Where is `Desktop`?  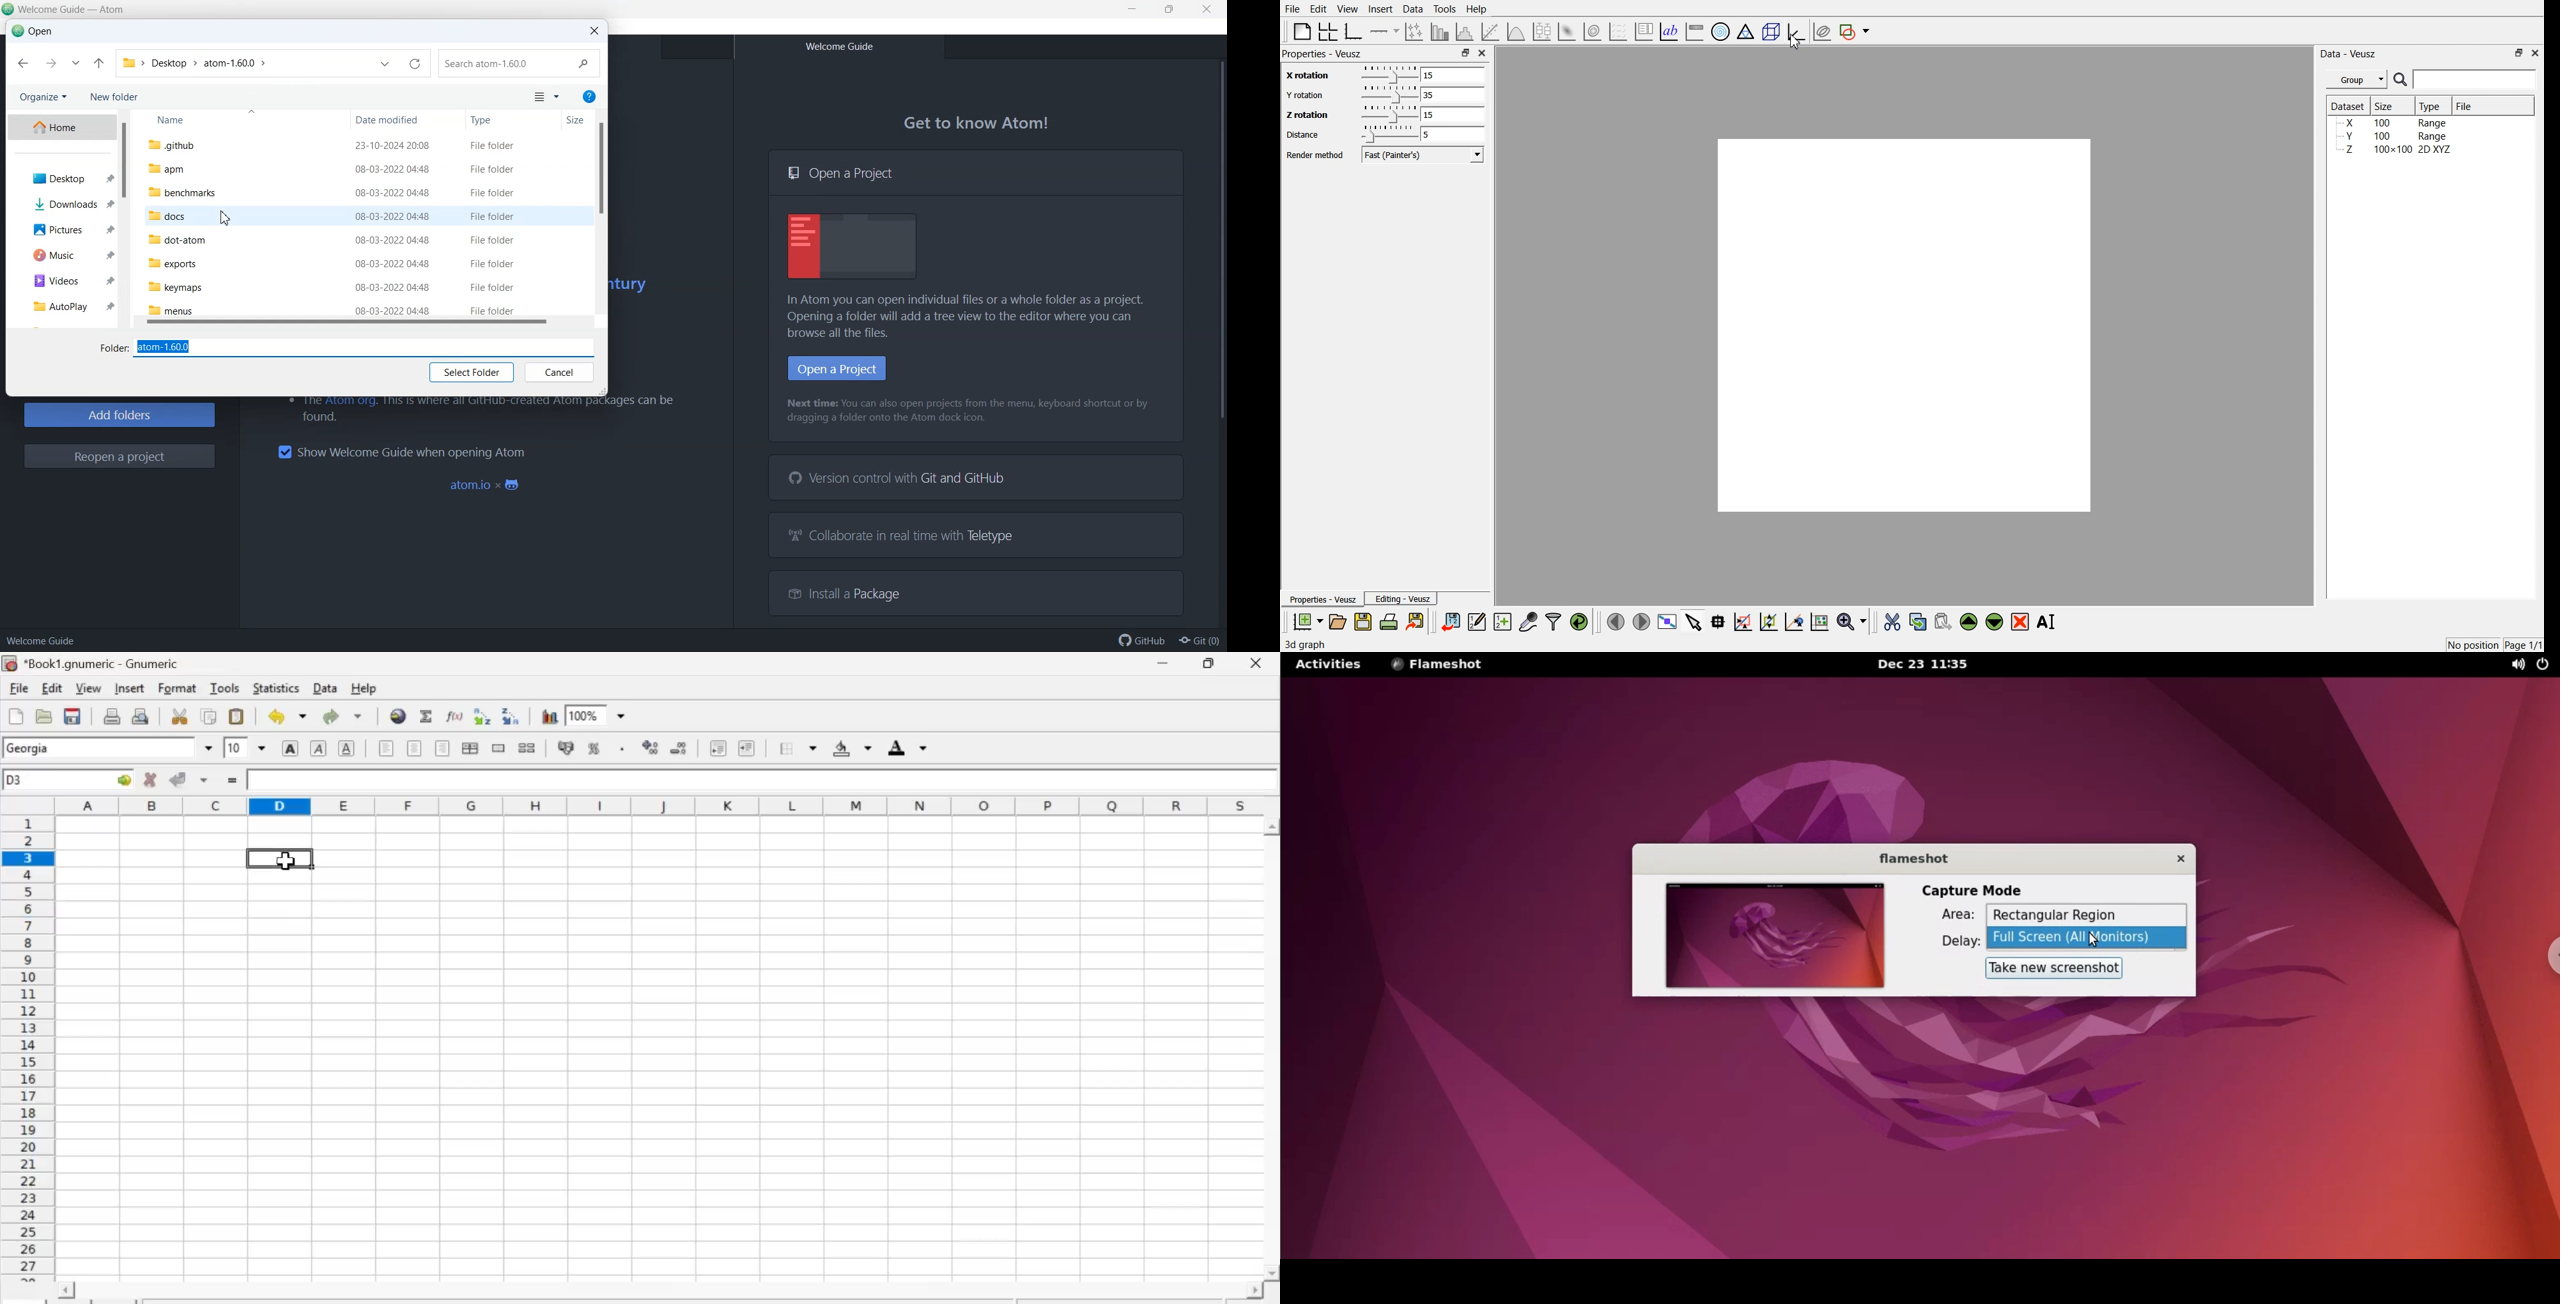 Desktop is located at coordinates (168, 63).